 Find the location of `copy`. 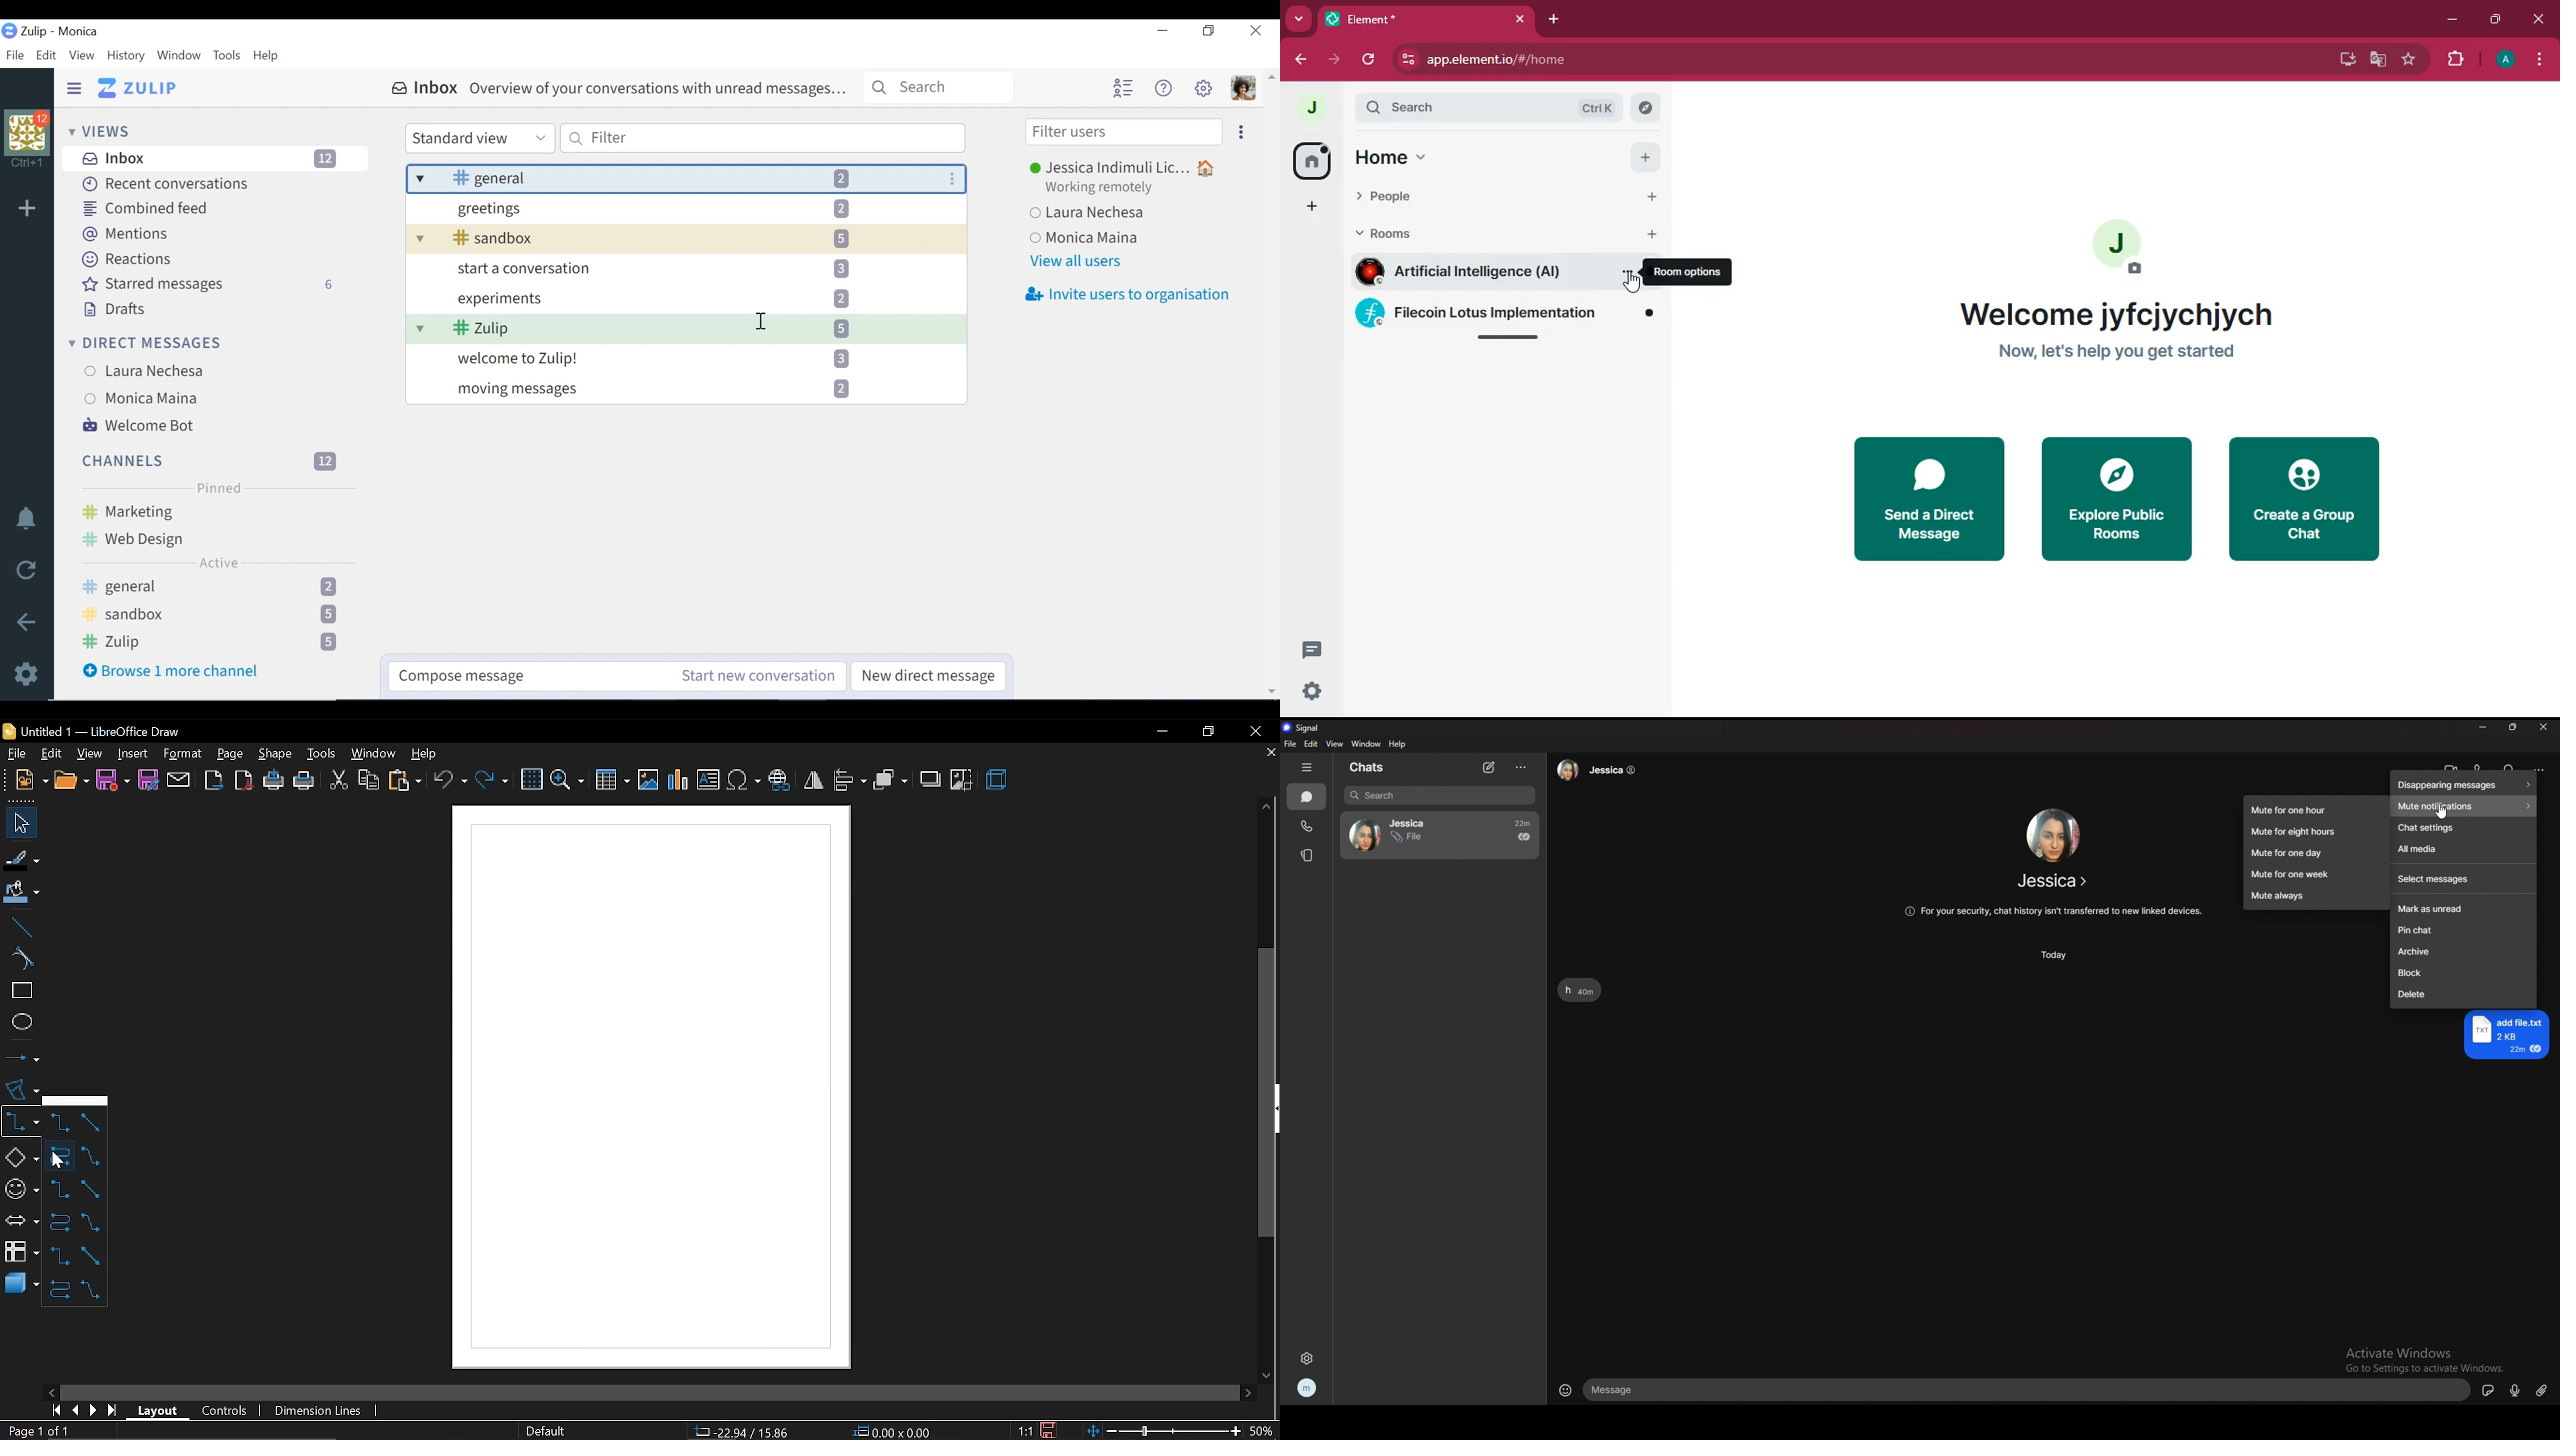

copy is located at coordinates (367, 782).